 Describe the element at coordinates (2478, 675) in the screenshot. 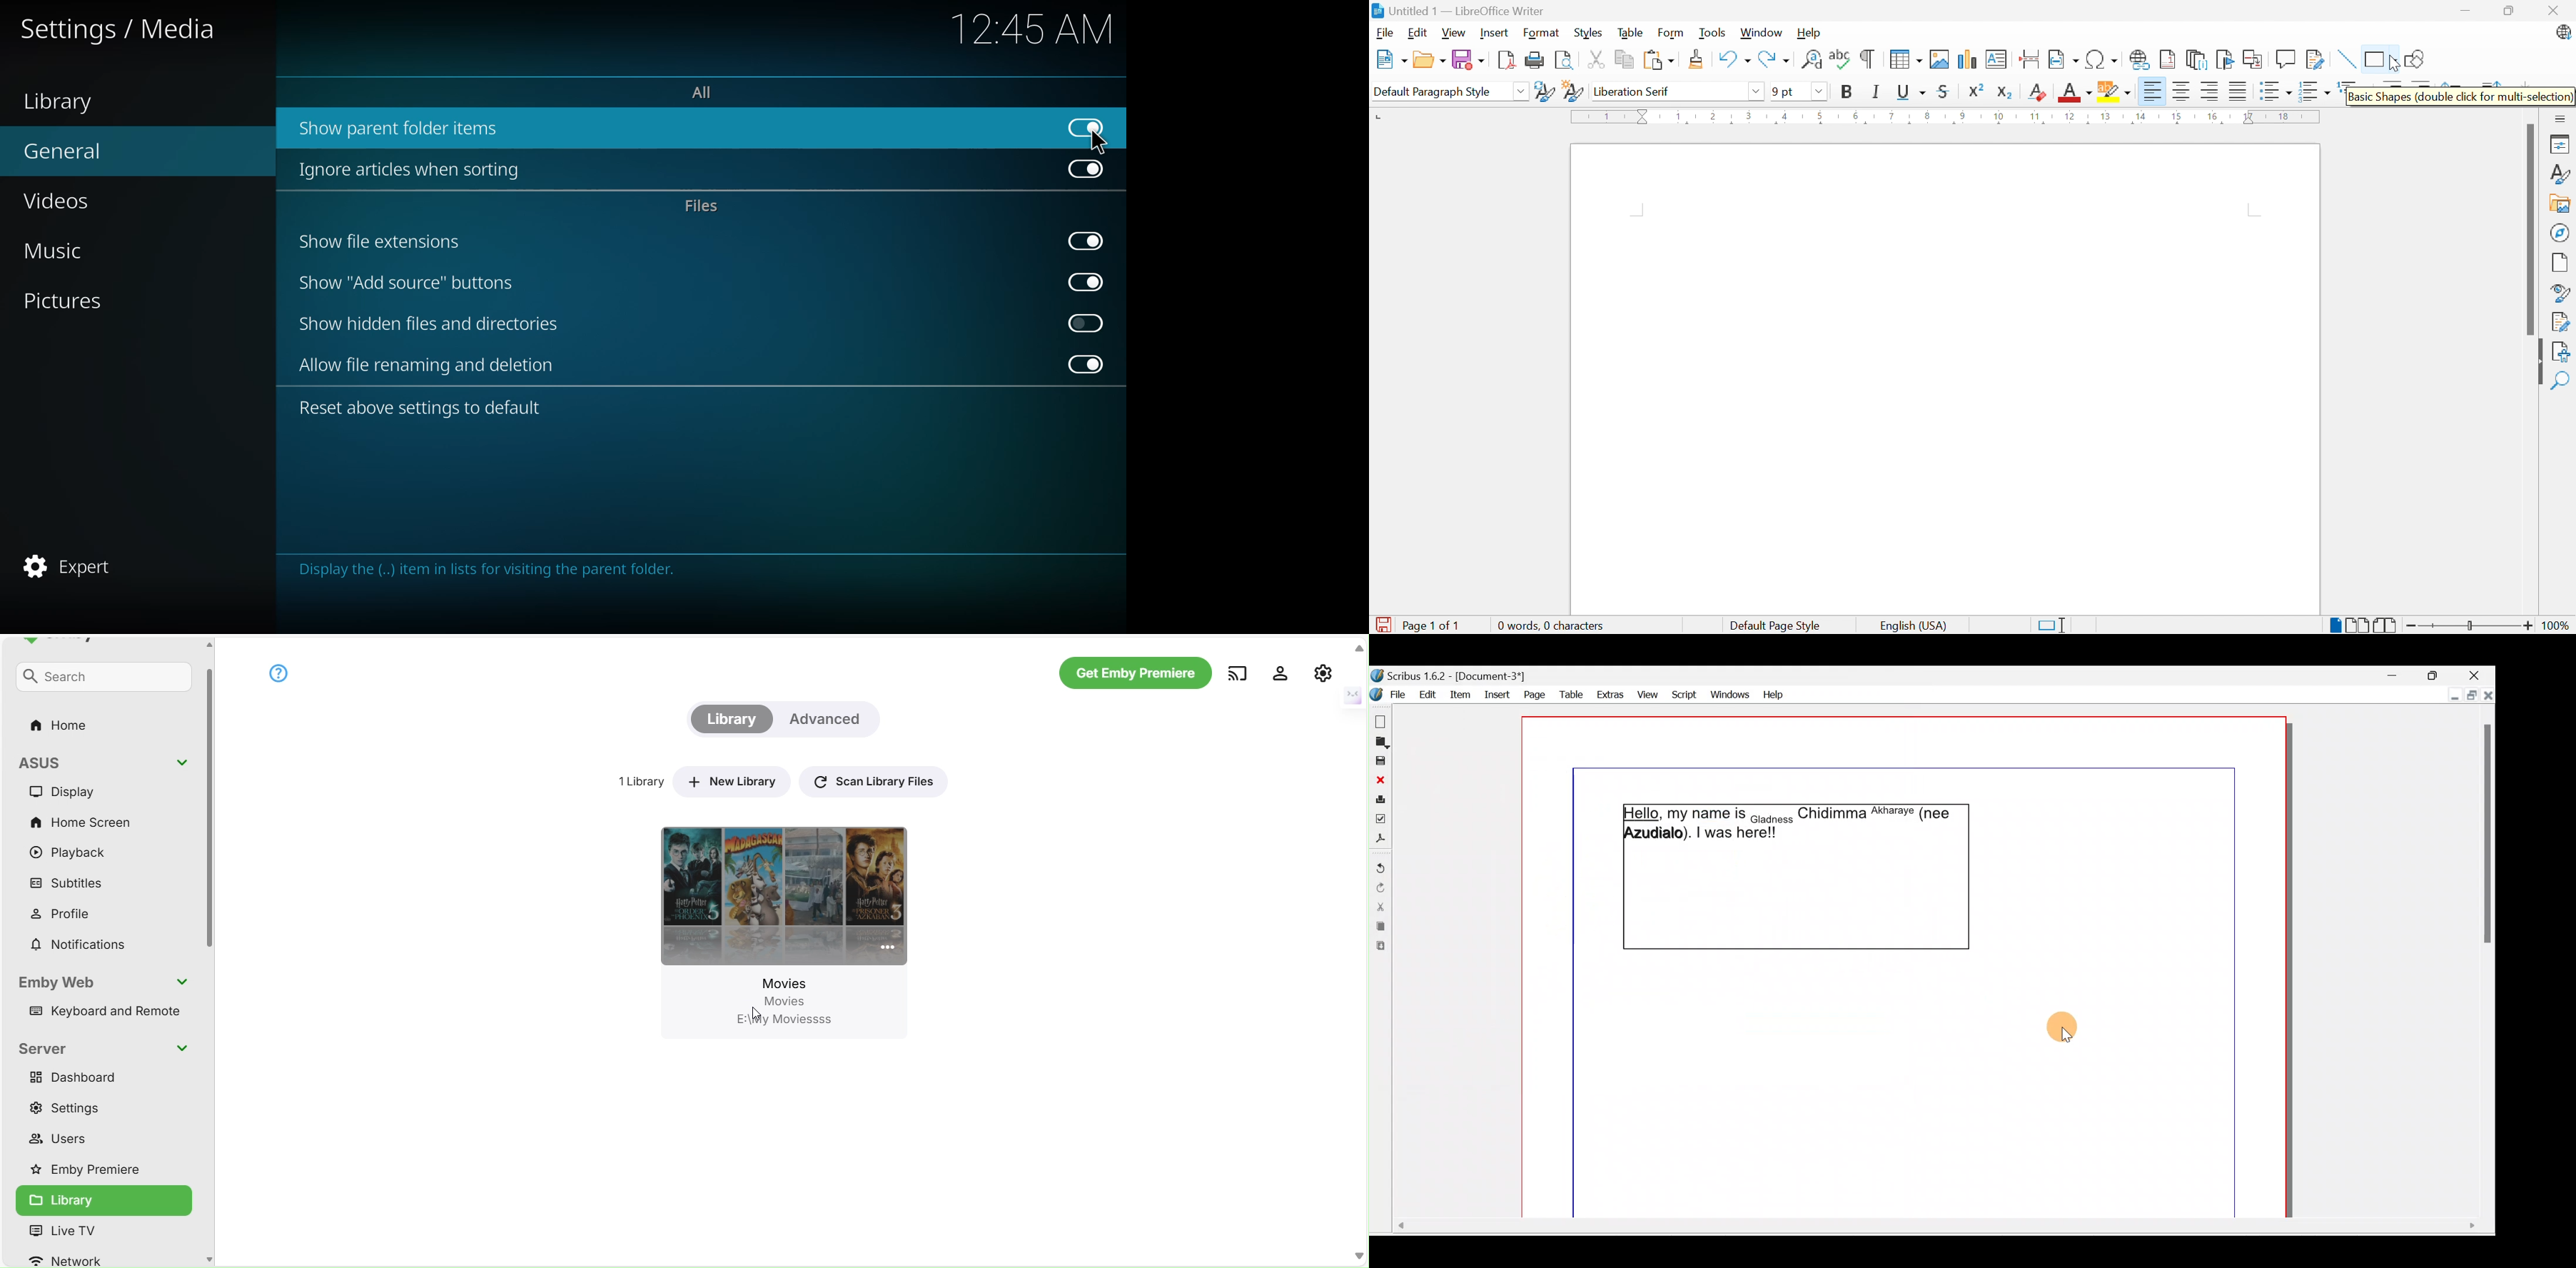

I see `Close` at that location.